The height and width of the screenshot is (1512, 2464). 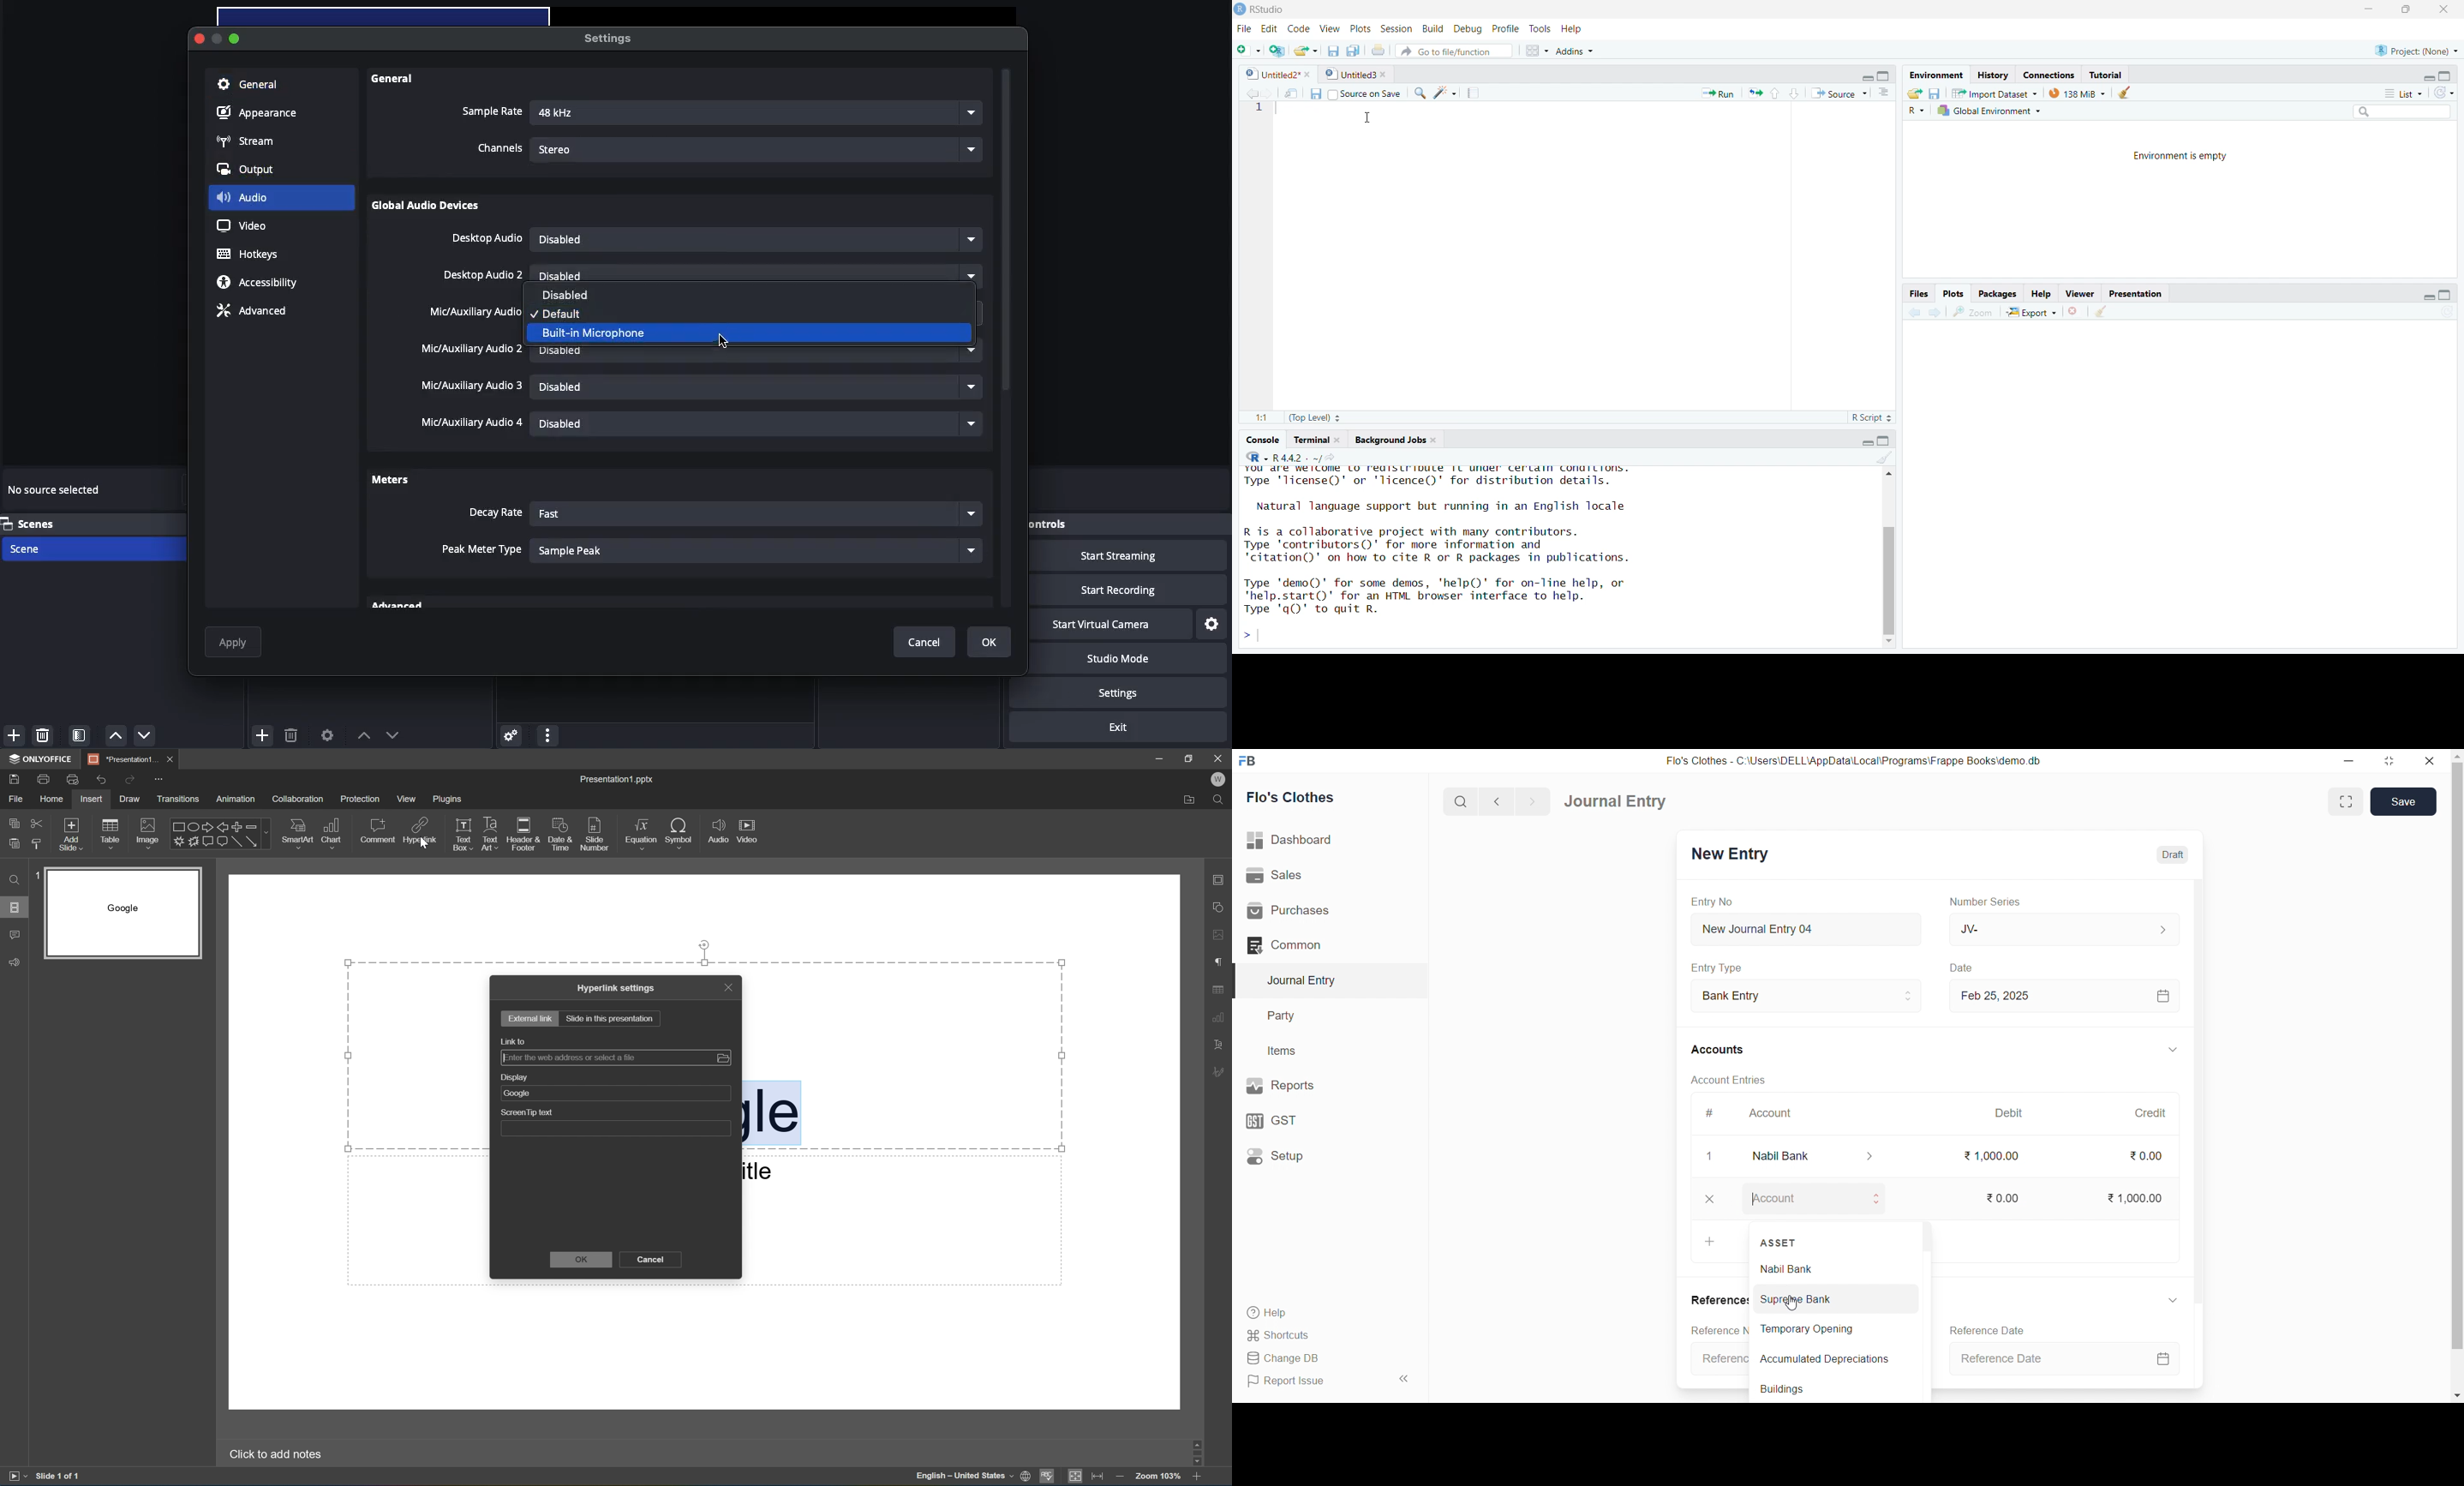 I want to click on Accumulated Depreciations, so click(x=1830, y=1360).